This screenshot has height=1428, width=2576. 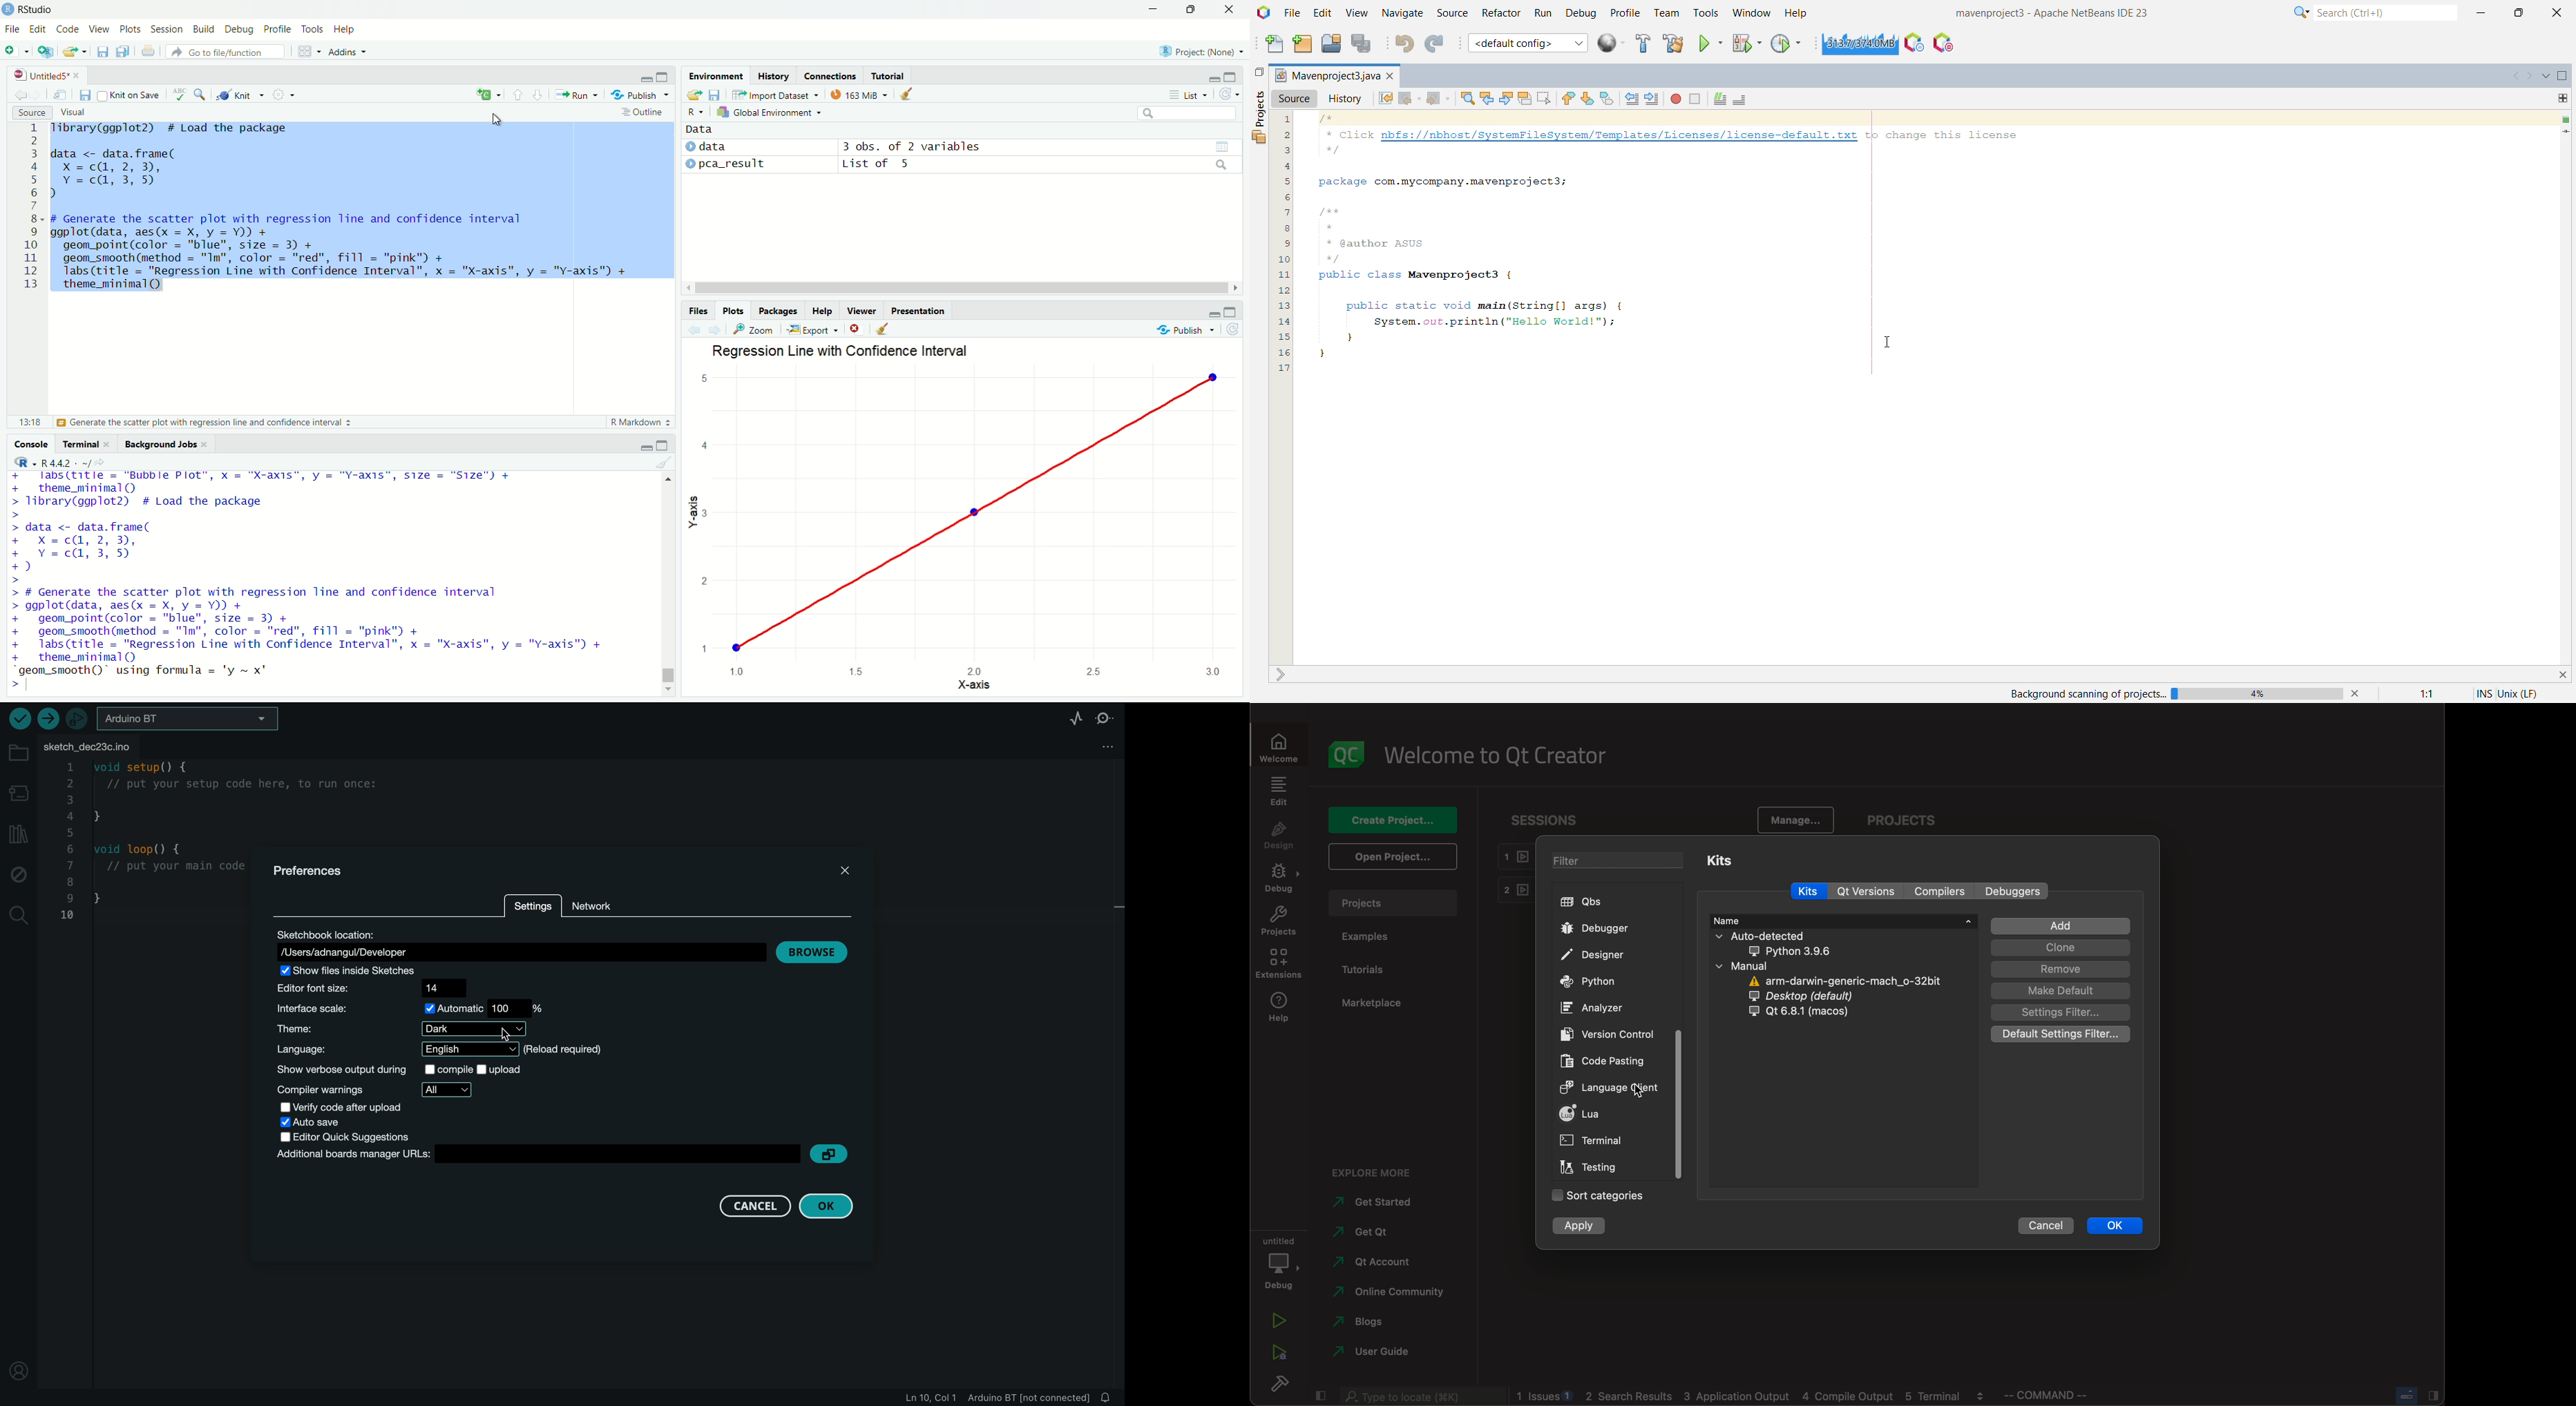 I want to click on Plots, so click(x=733, y=310).